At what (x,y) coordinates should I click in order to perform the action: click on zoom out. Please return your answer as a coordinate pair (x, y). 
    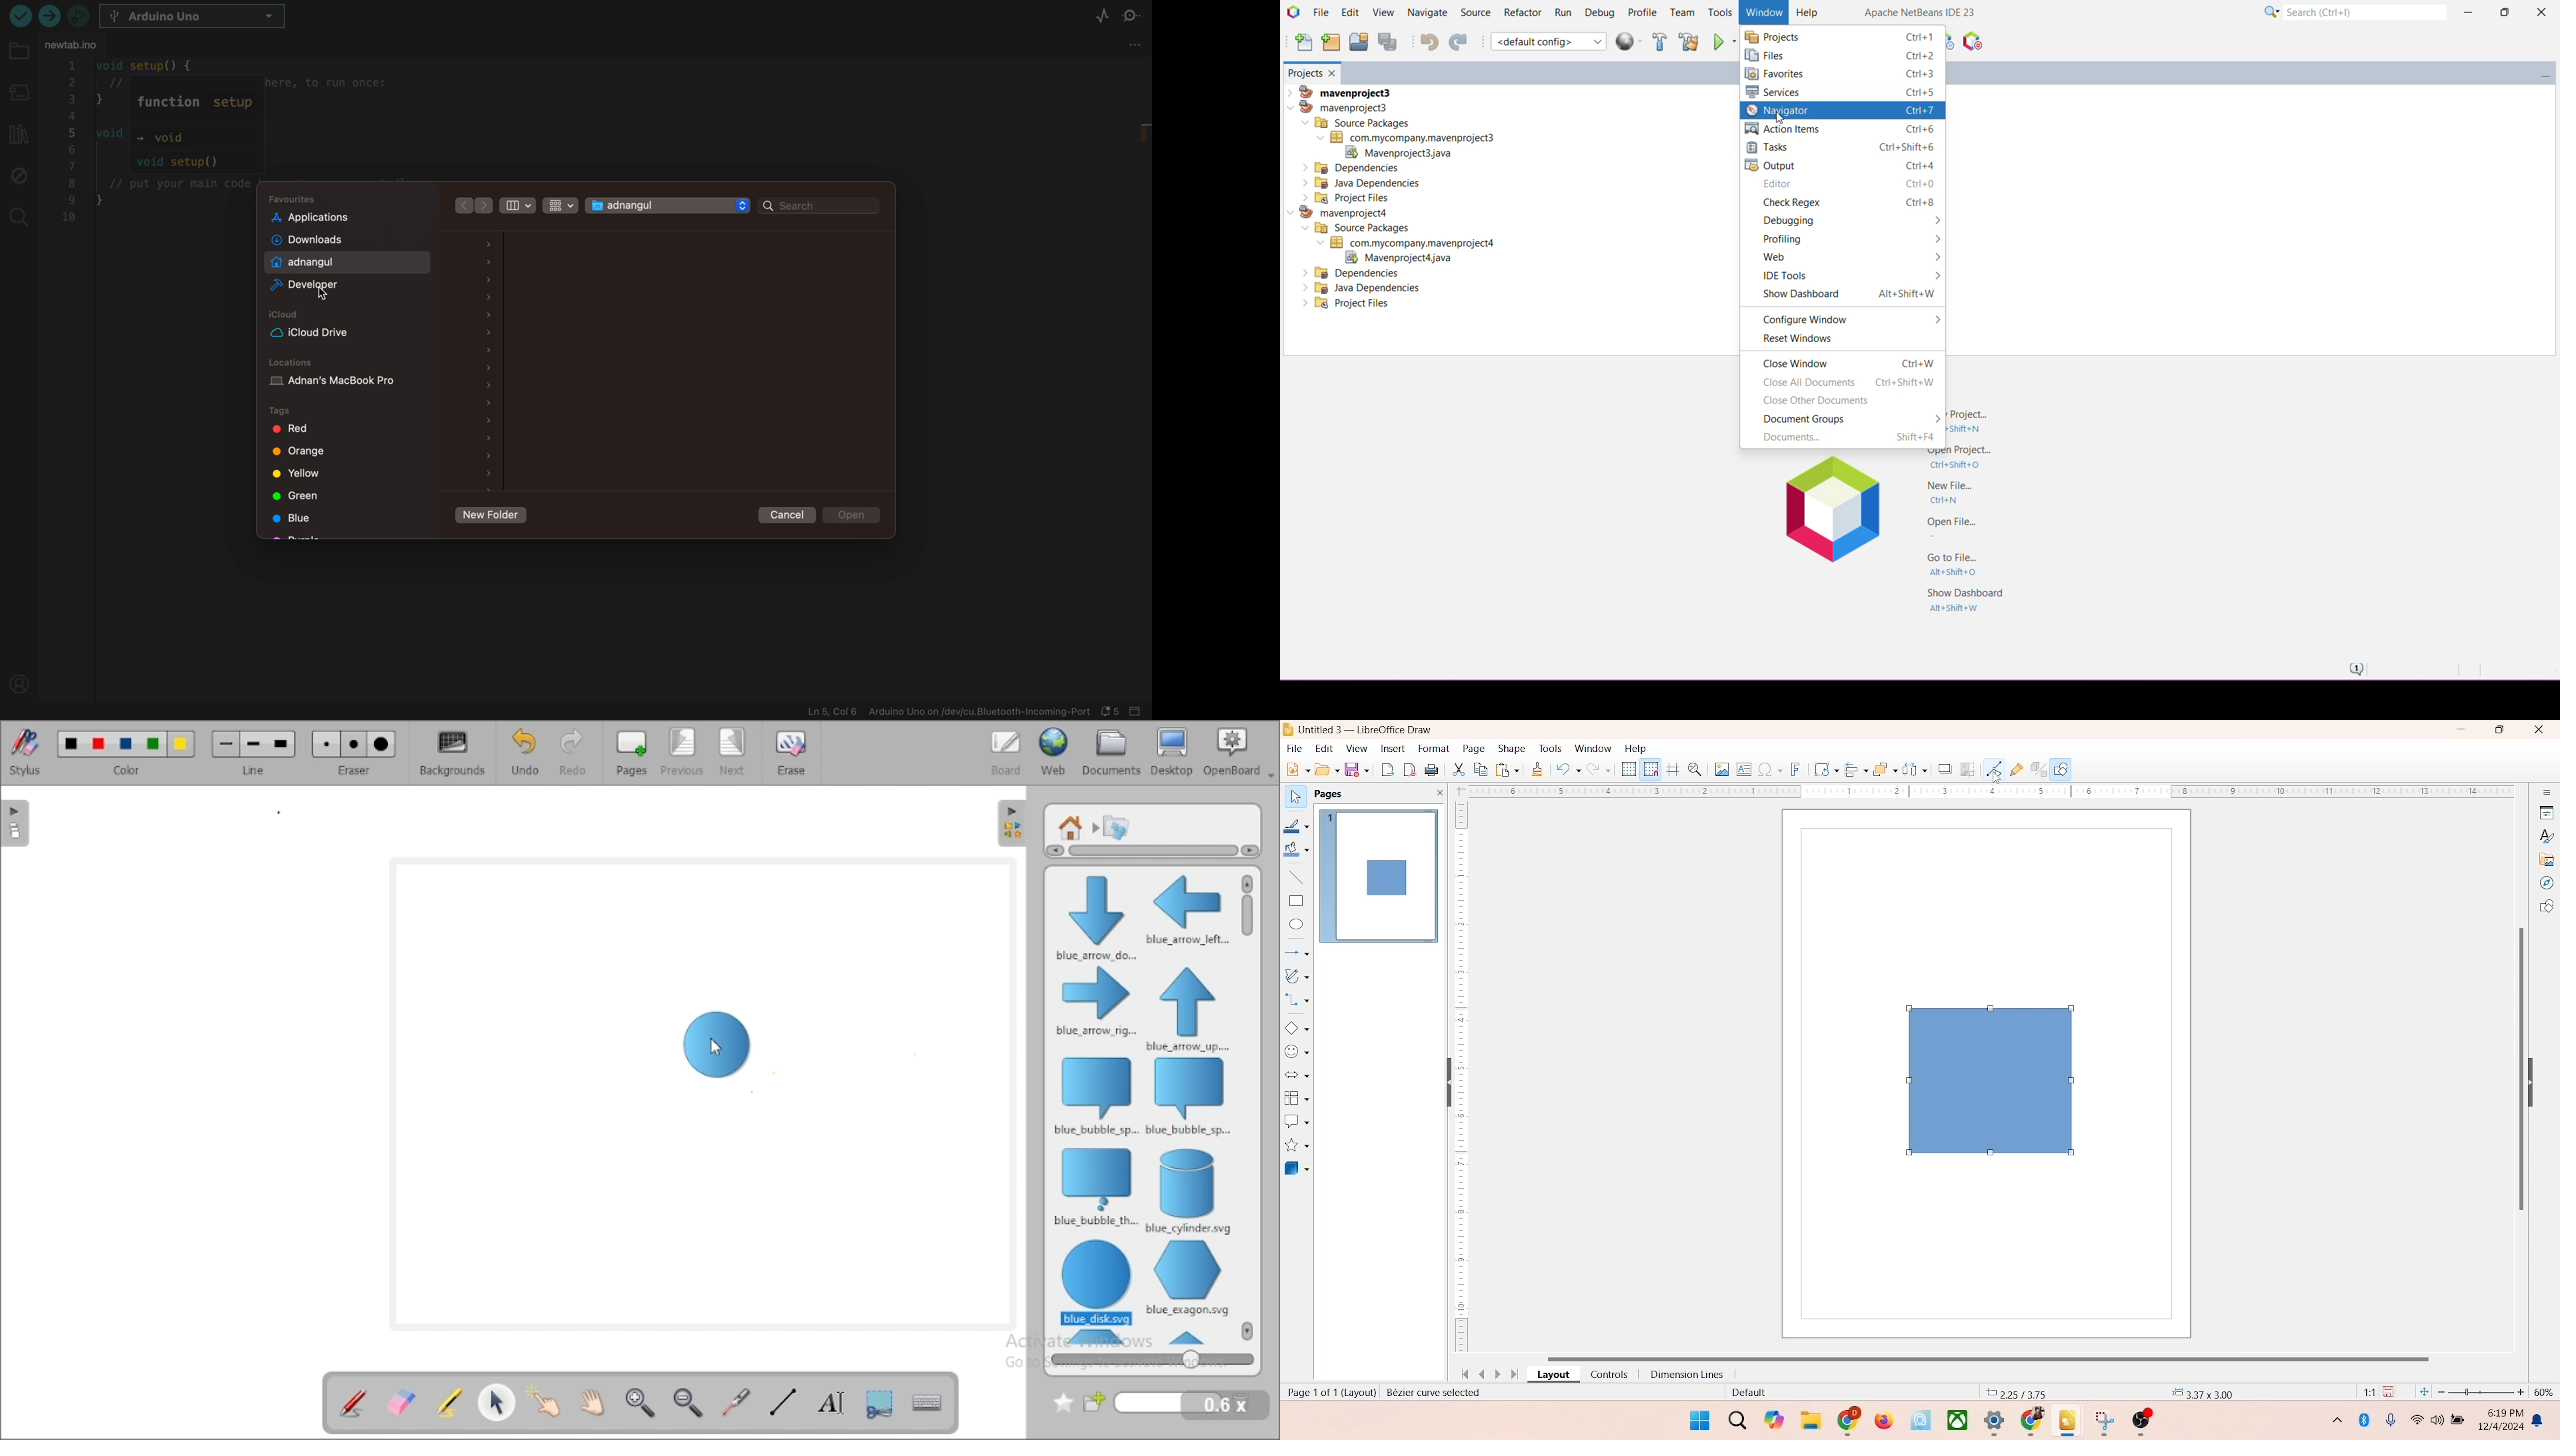
    Looking at the image, I should click on (690, 1402).